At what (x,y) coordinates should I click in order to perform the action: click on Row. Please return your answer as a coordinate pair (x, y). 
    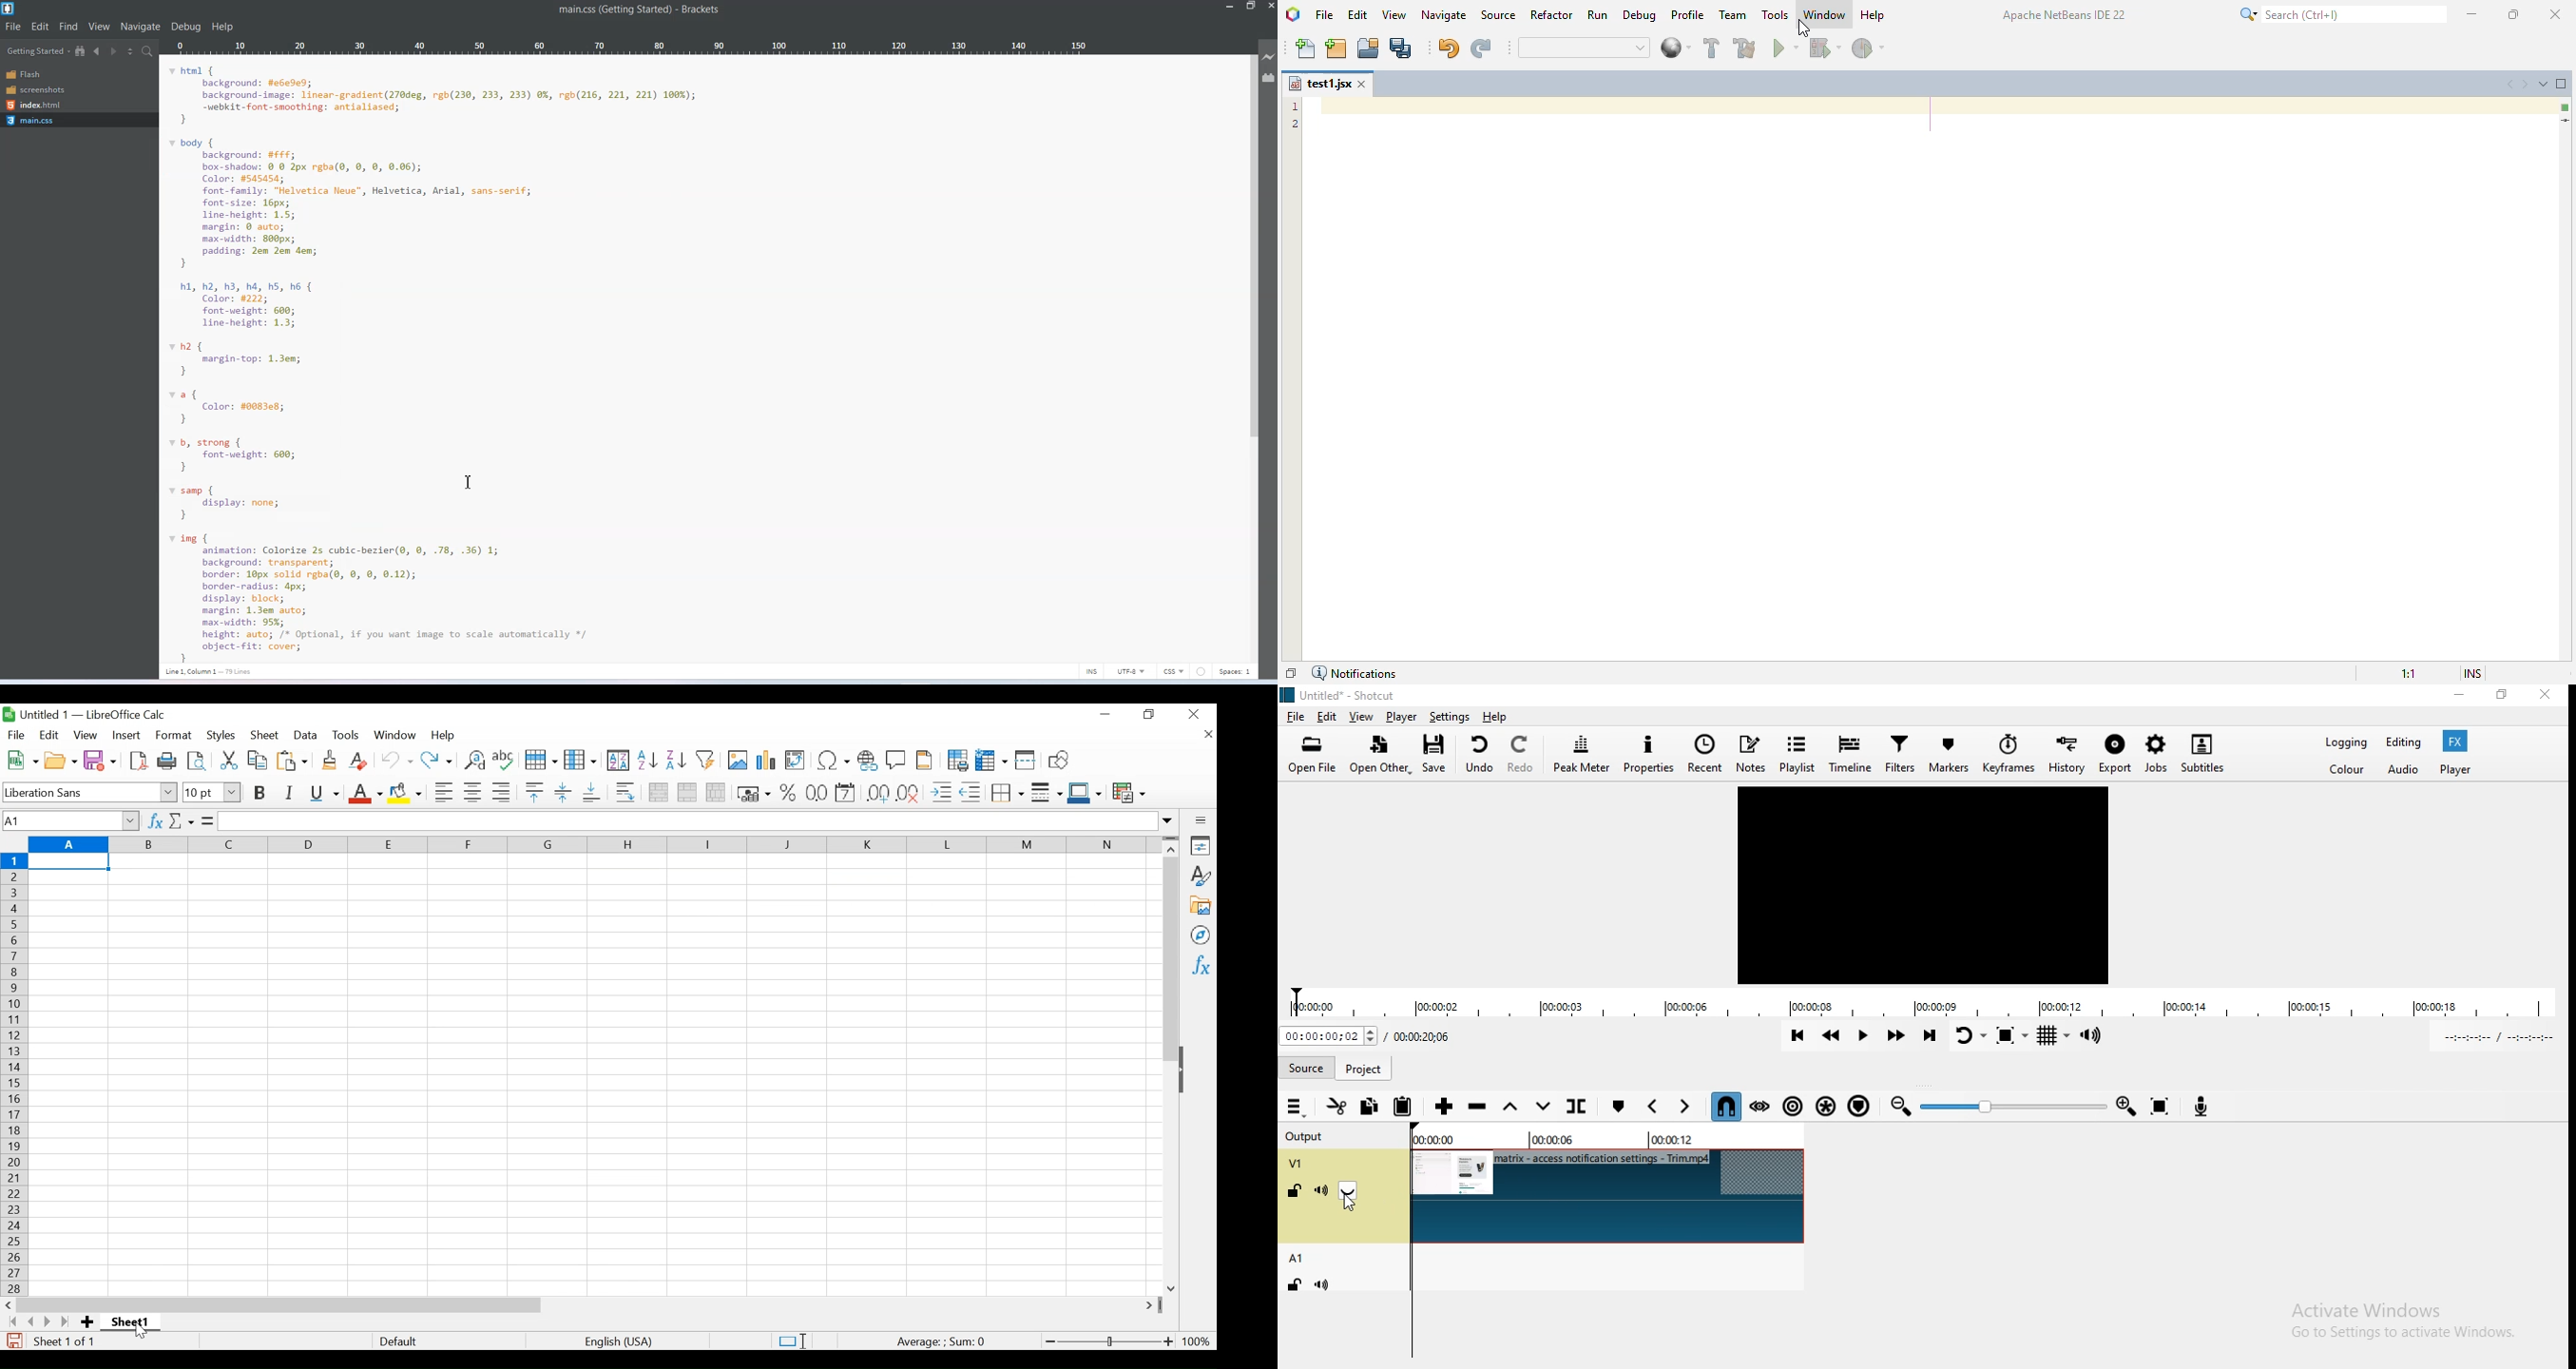
    Looking at the image, I should click on (539, 761).